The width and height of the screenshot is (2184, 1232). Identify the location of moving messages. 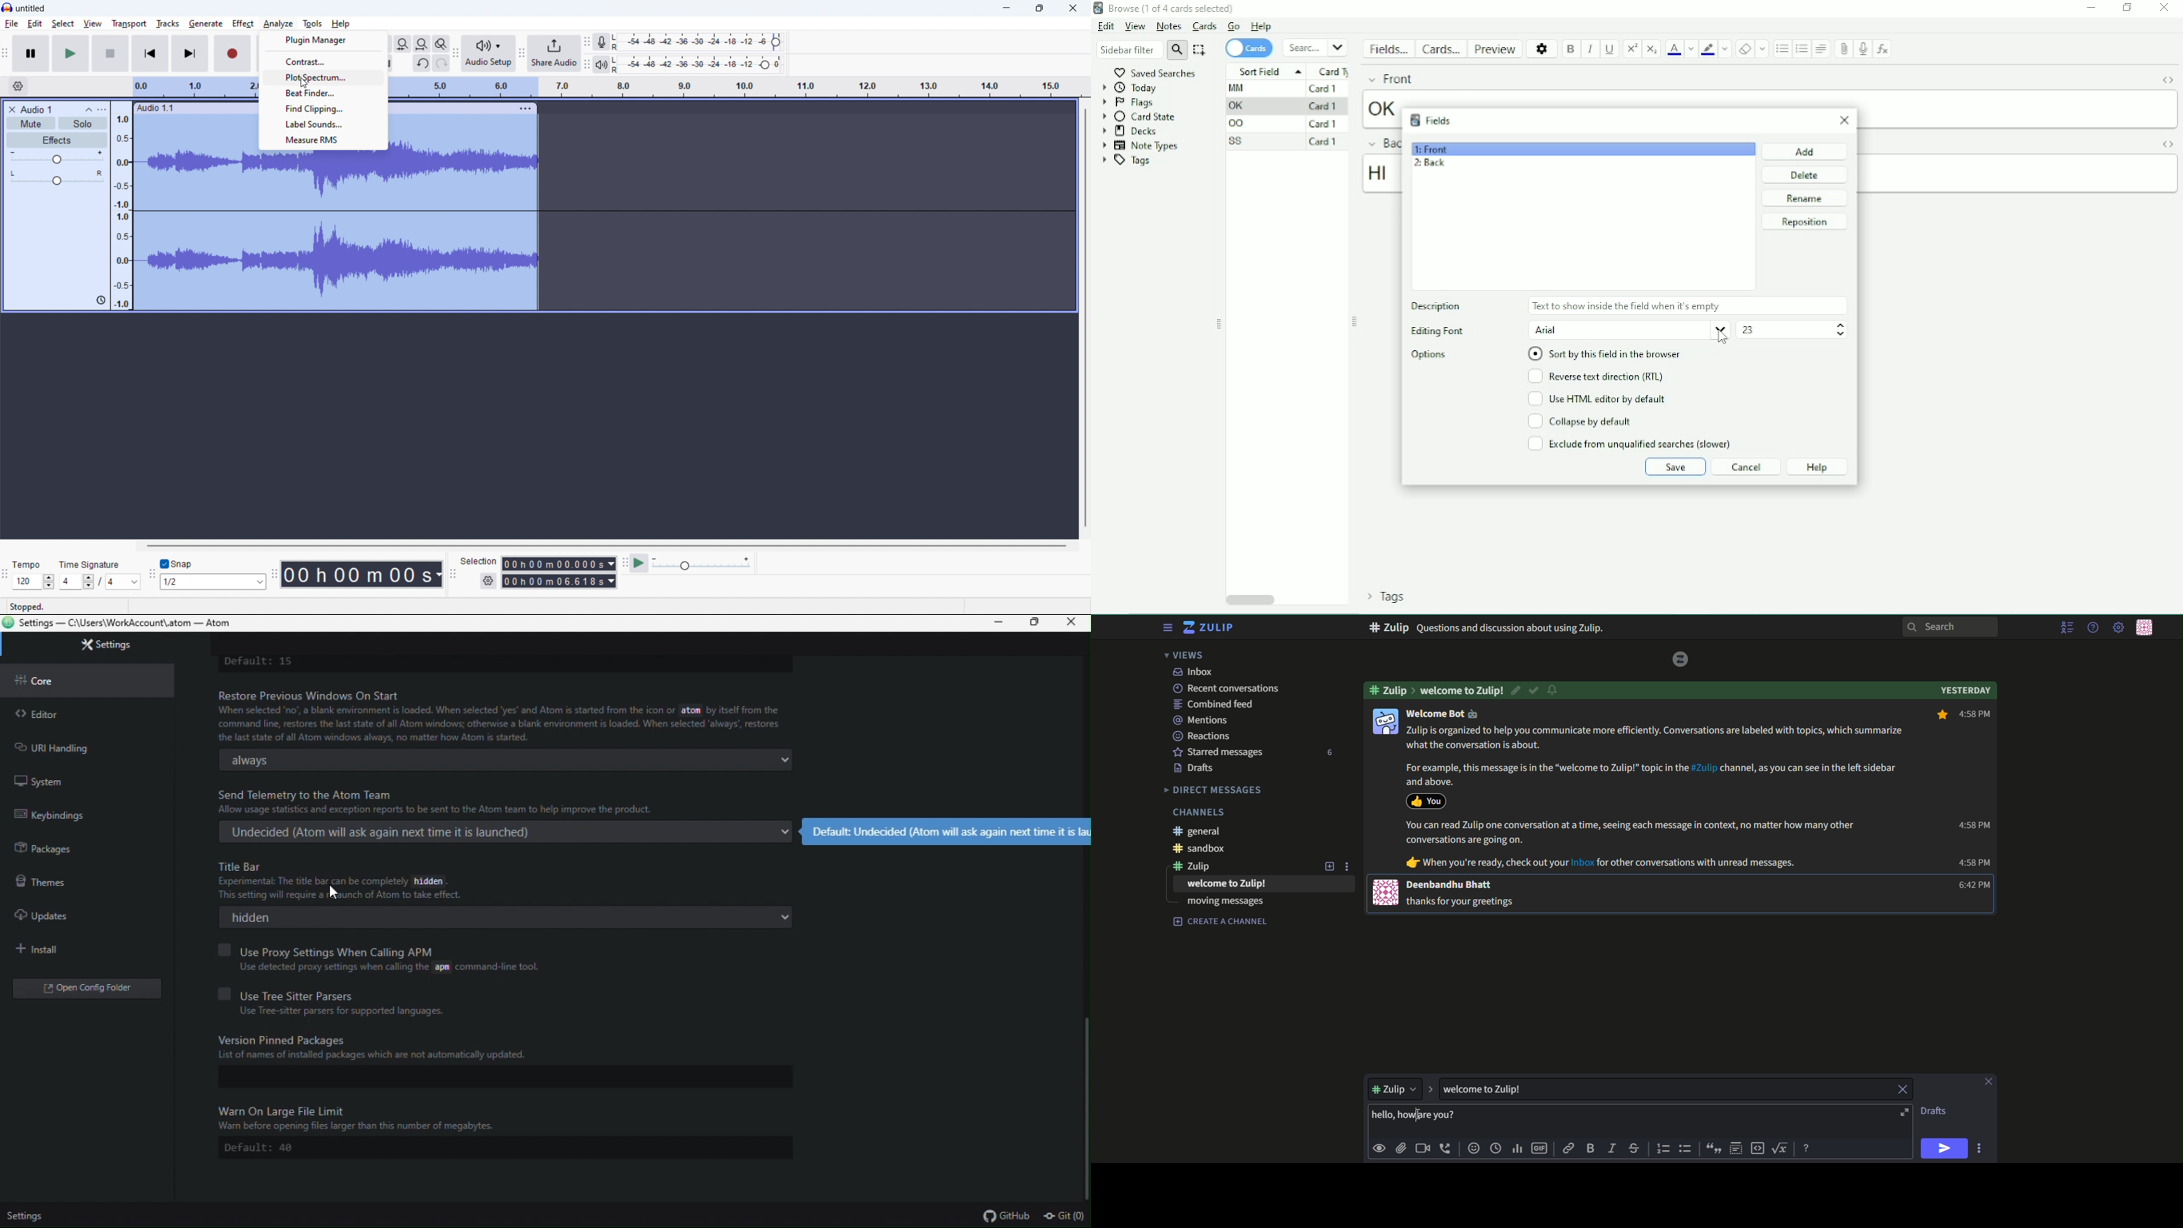
(1225, 903).